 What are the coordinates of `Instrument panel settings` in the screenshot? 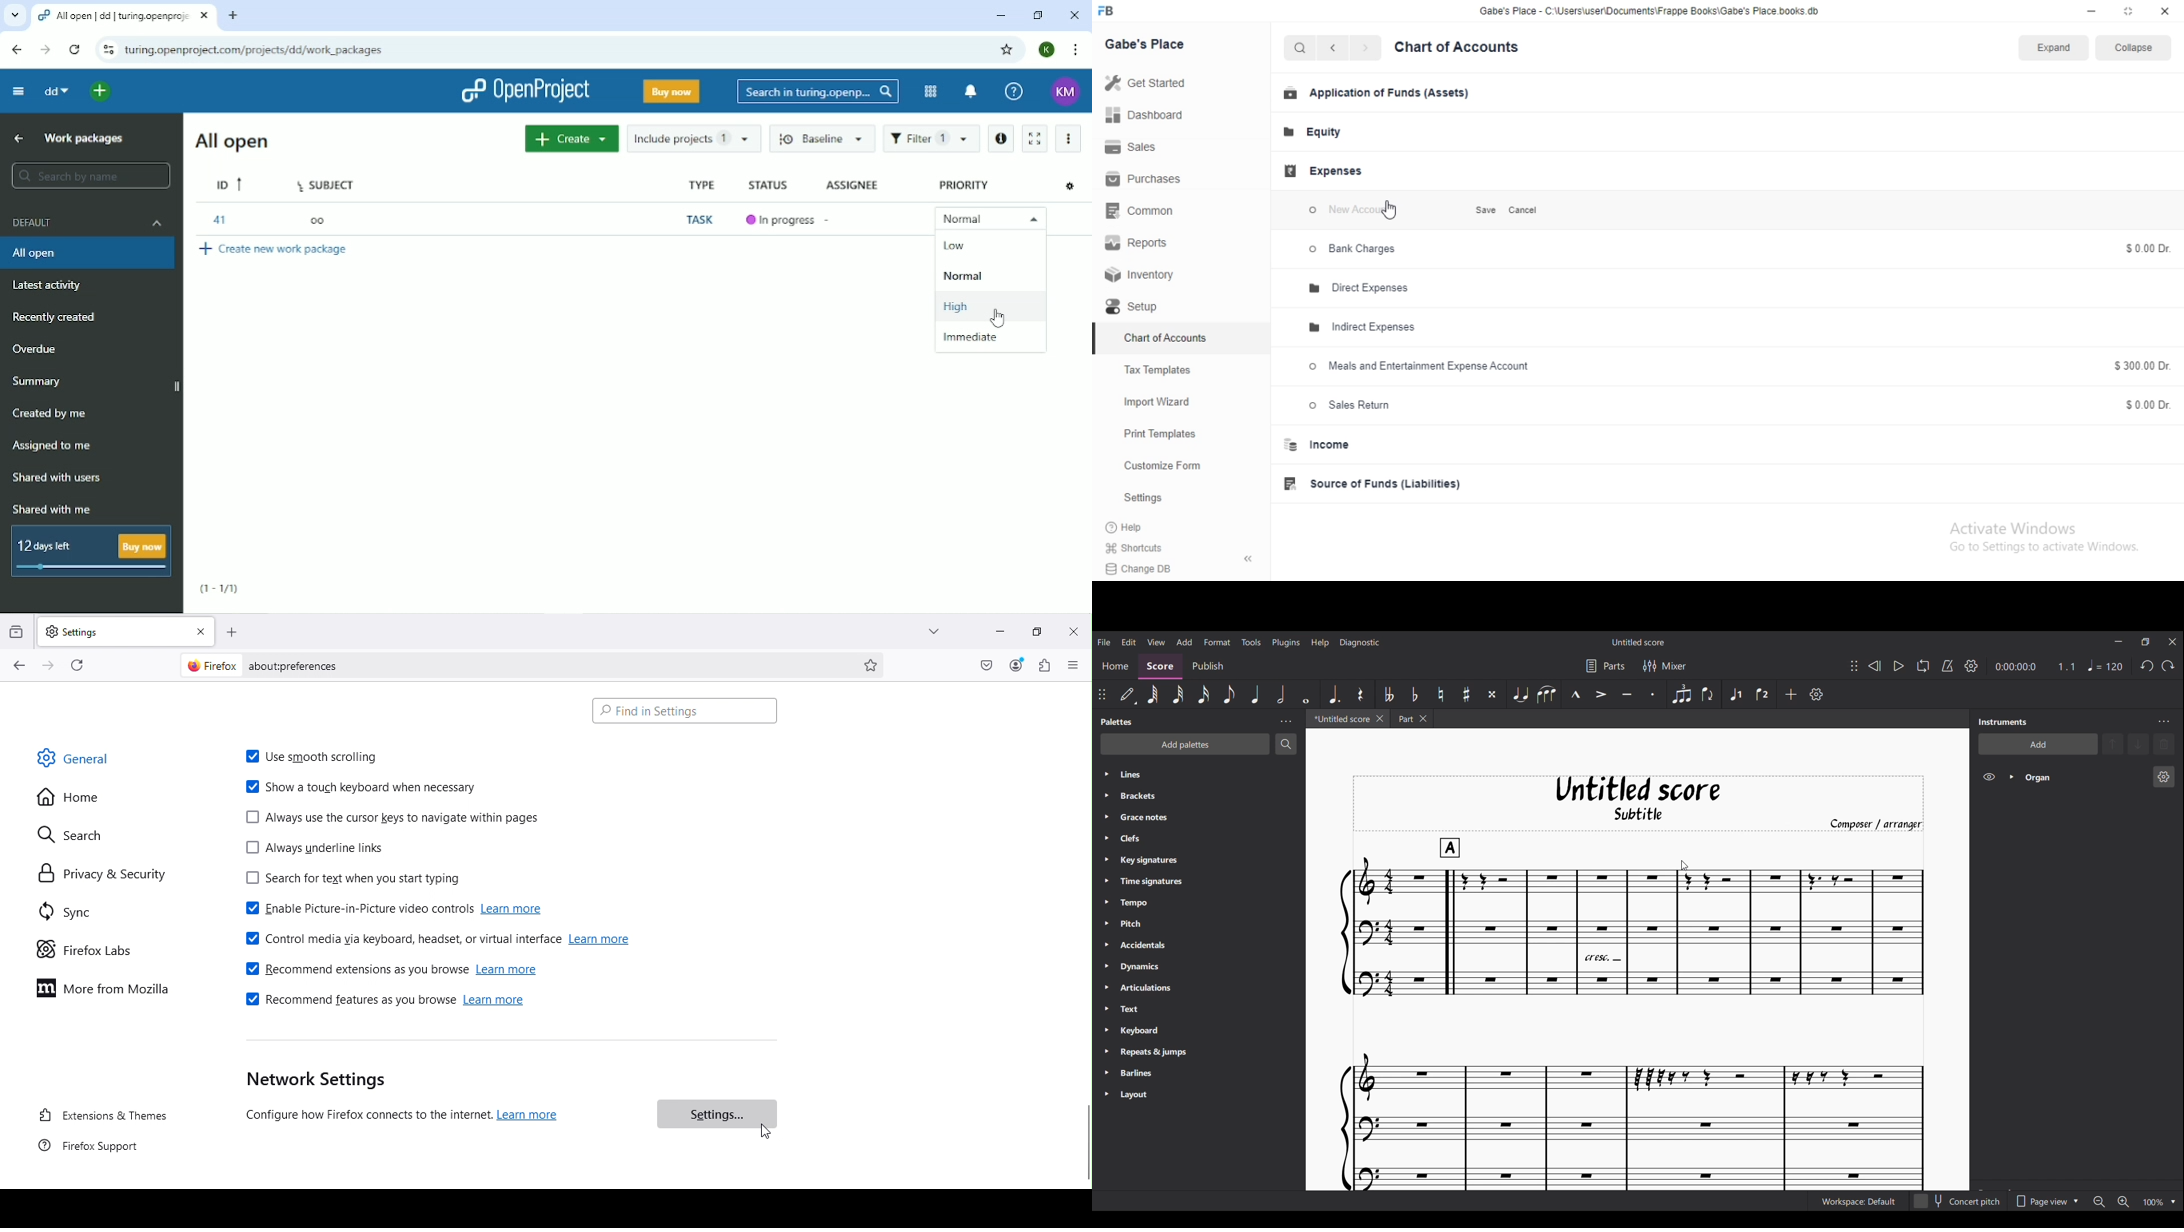 It's located at (2164, 722).